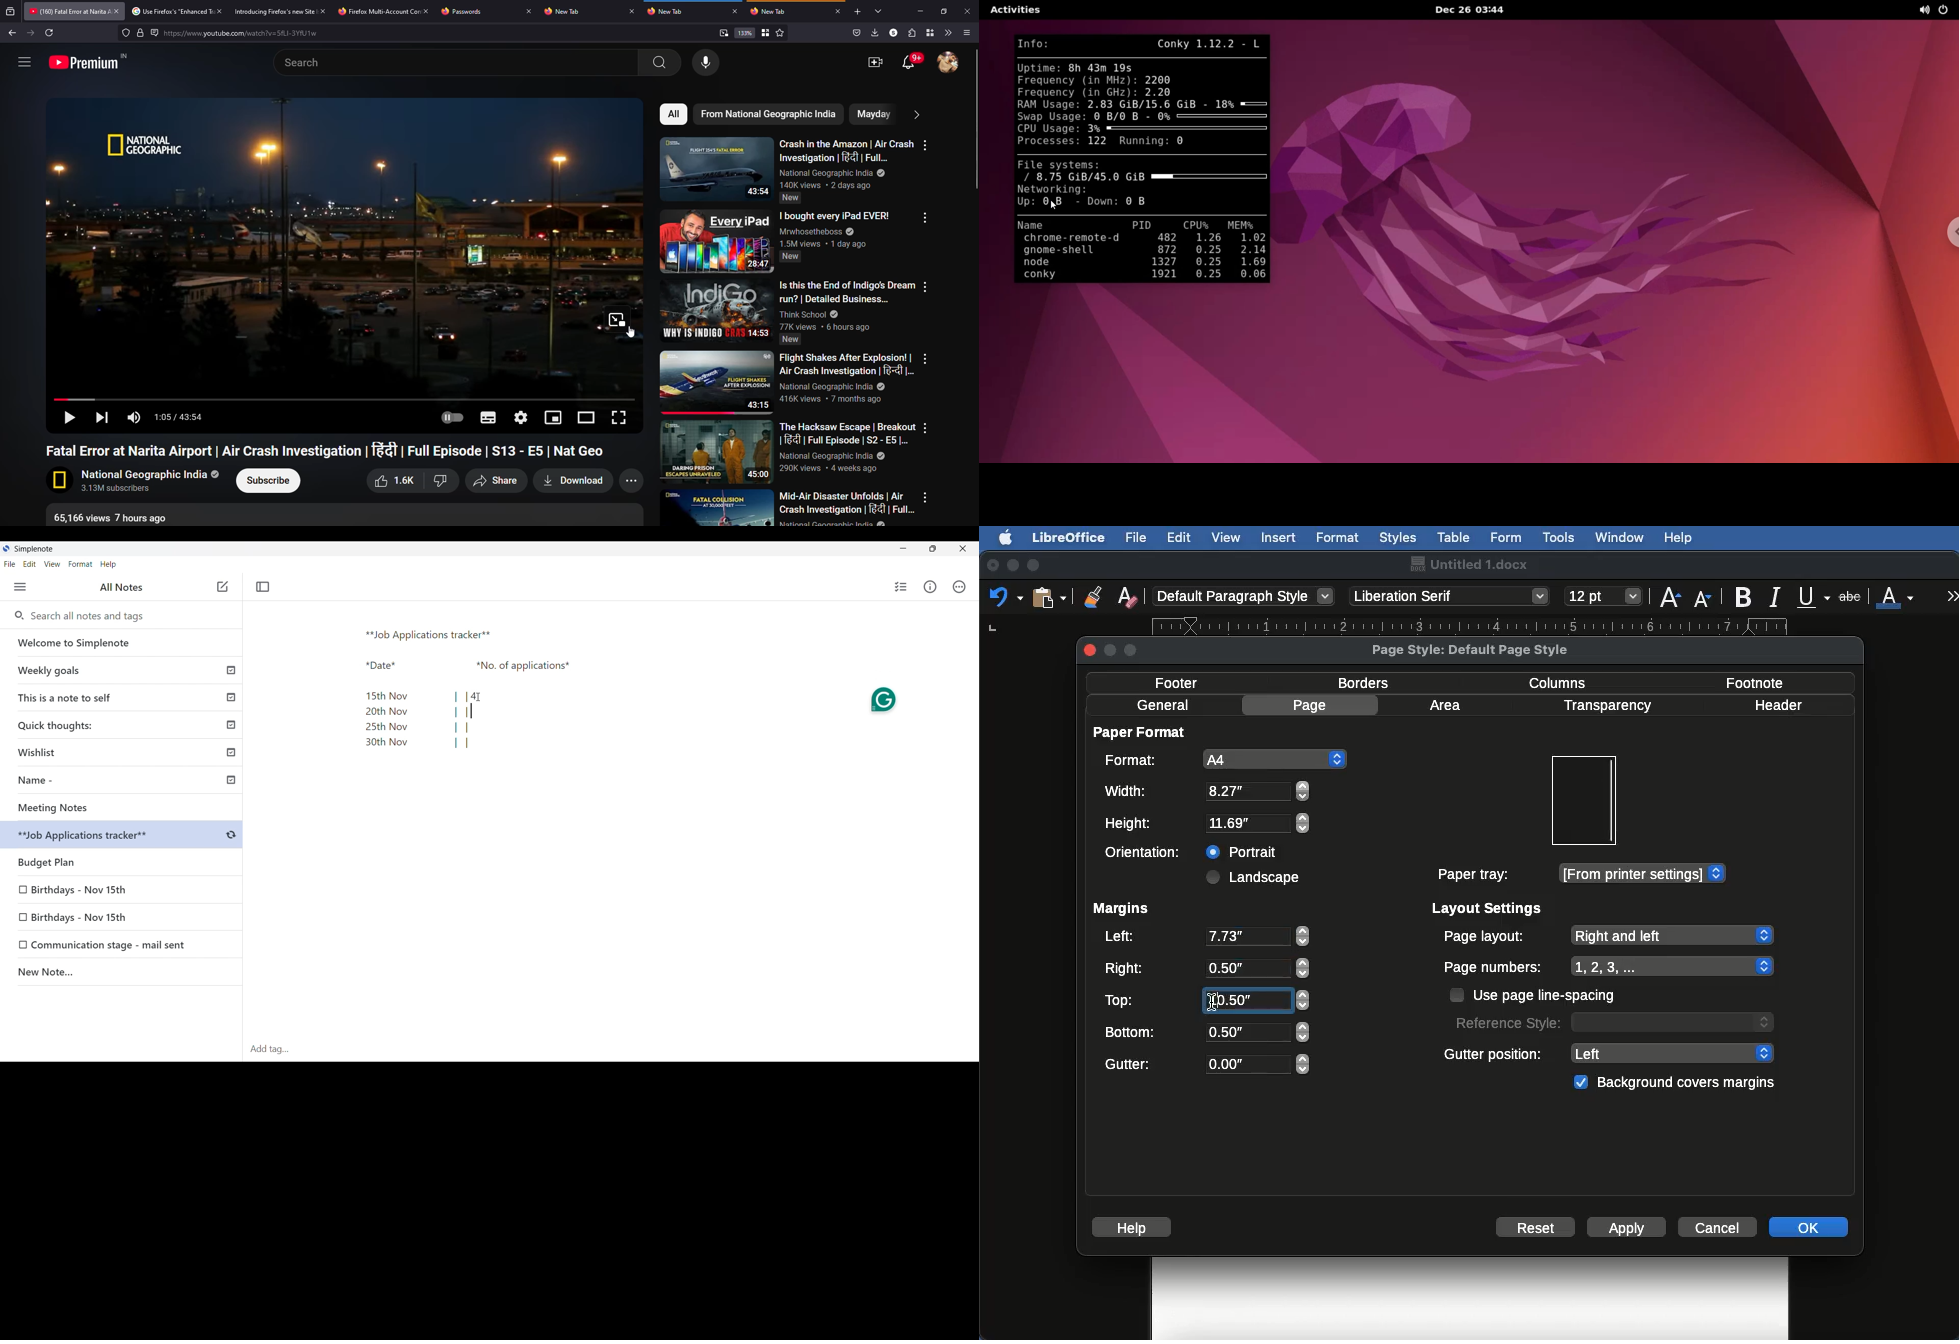 This screenshot has width=1960, height=1344. I want to click on Indicates video is new, so click(791, 257).